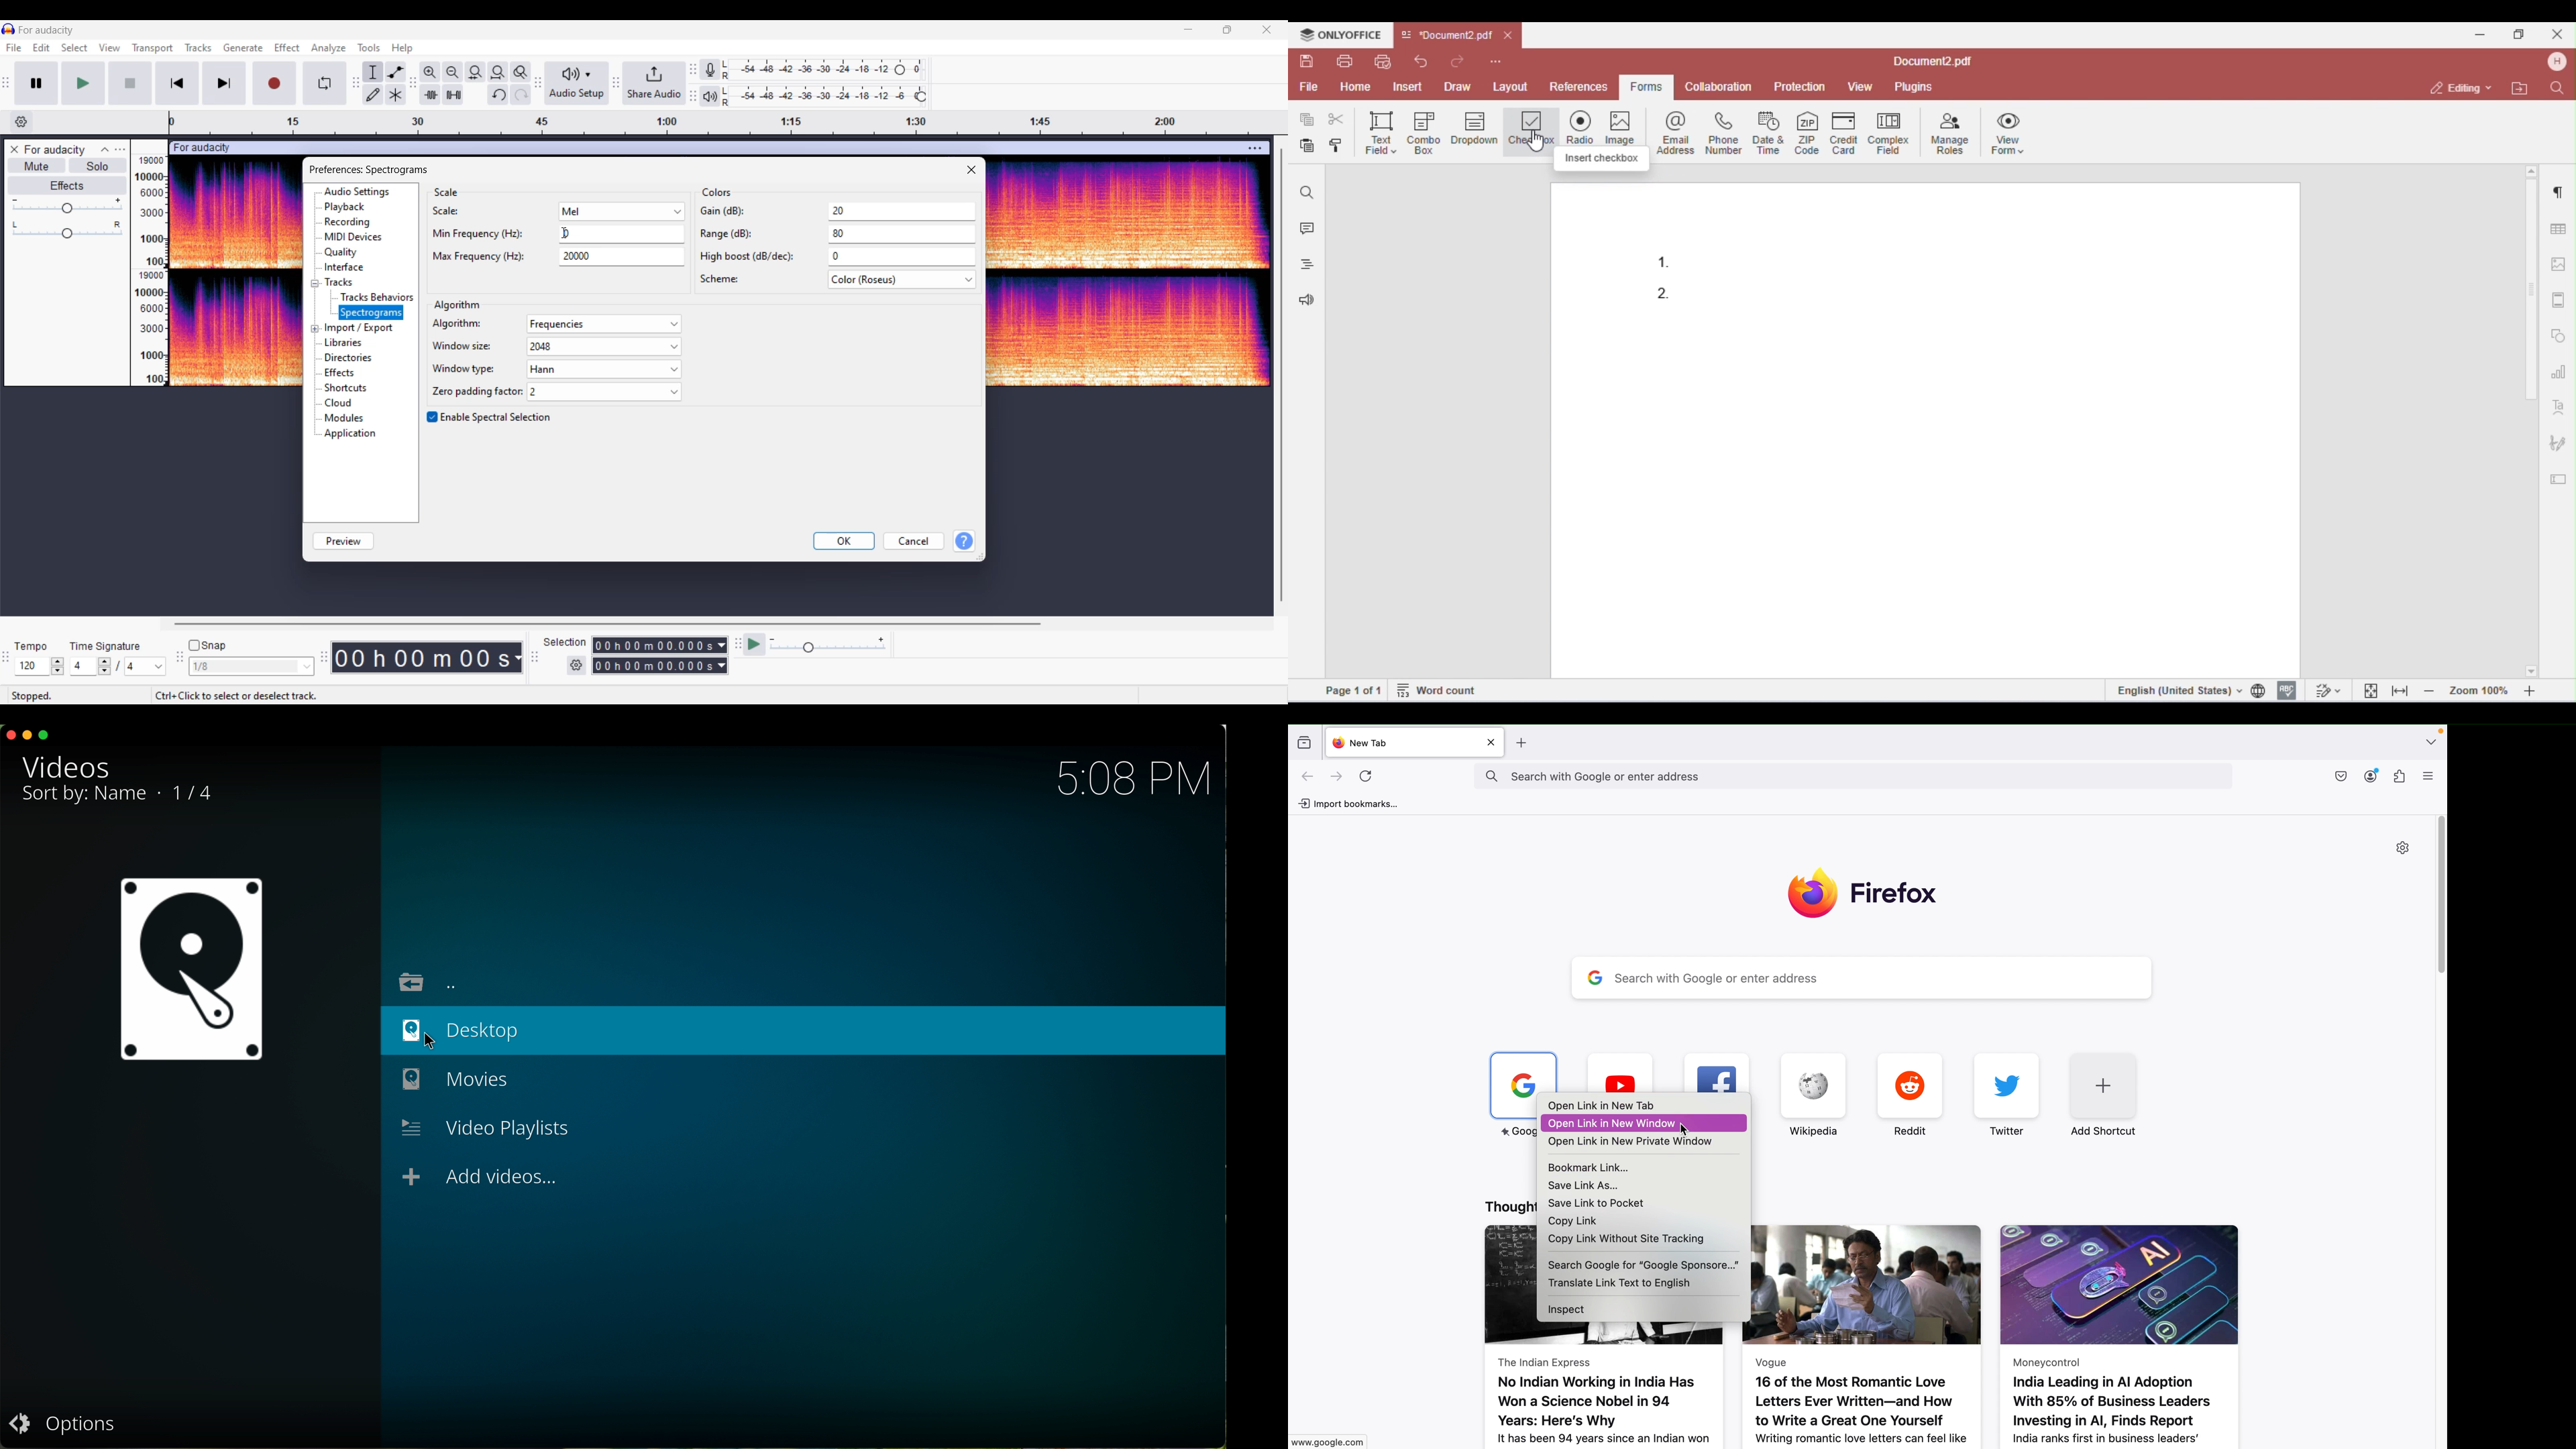  What do you see at coordinates (710, 96) in the screenshot?
I see `Playback meter` at bounding box center [710, 96].